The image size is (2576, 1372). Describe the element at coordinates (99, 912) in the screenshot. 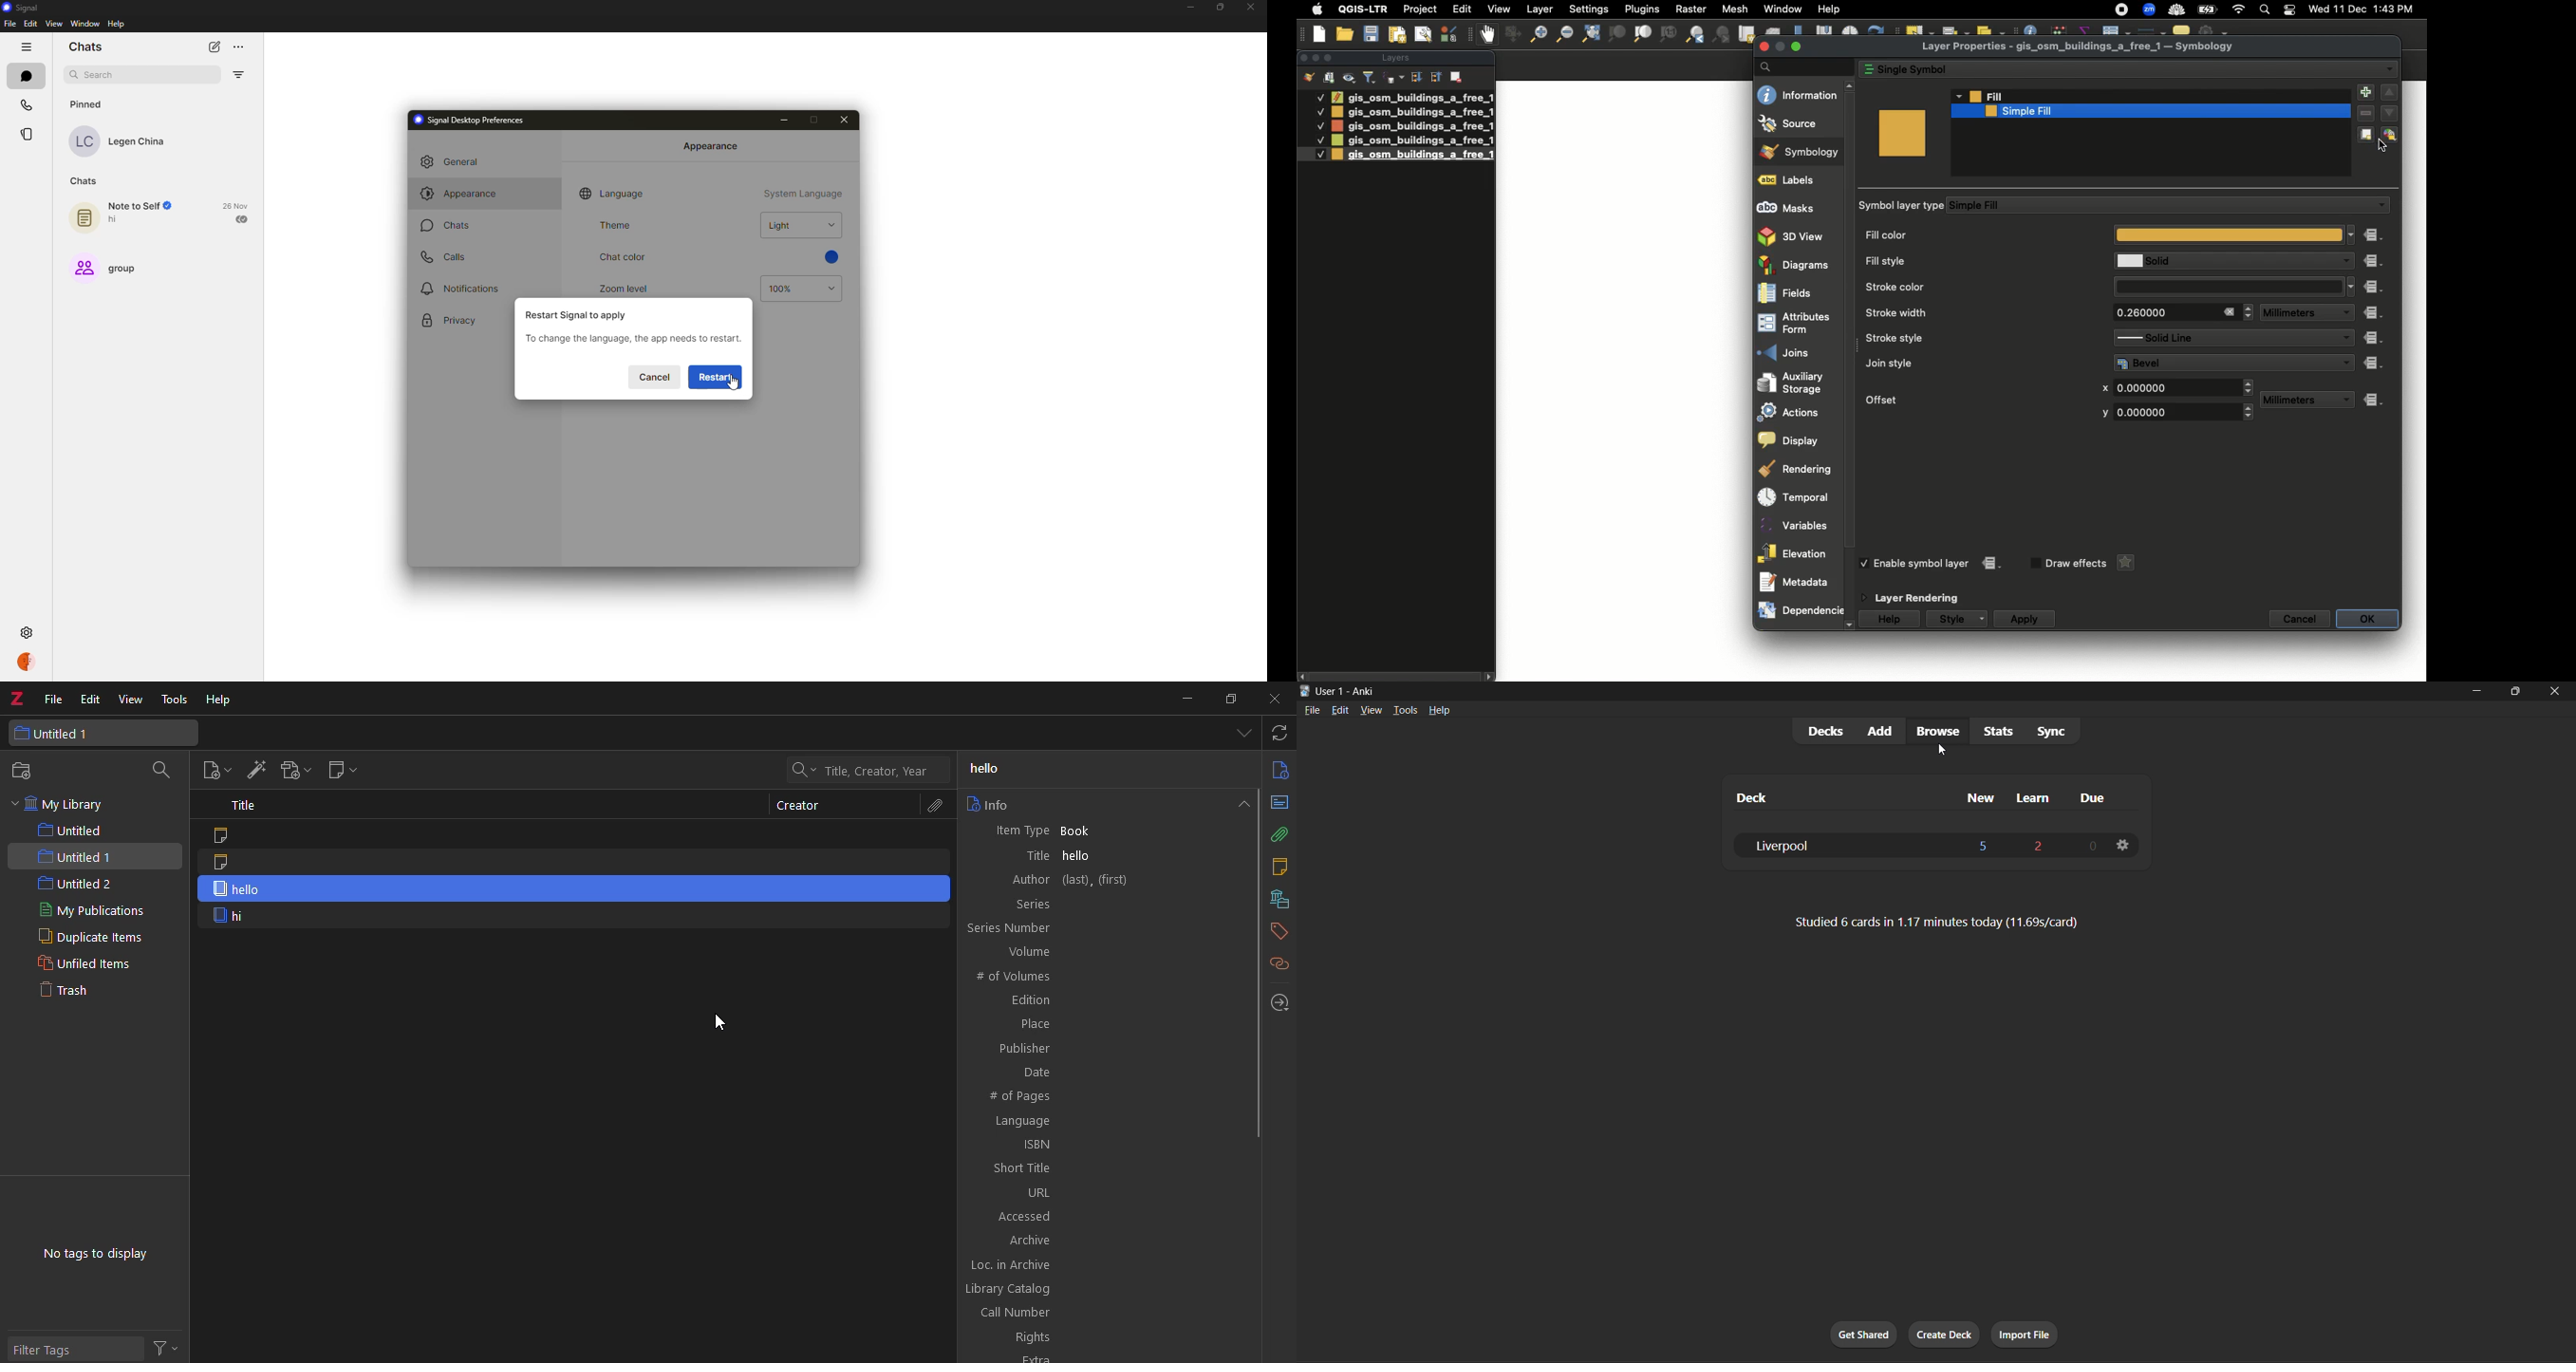

I see `my publications` at that location.